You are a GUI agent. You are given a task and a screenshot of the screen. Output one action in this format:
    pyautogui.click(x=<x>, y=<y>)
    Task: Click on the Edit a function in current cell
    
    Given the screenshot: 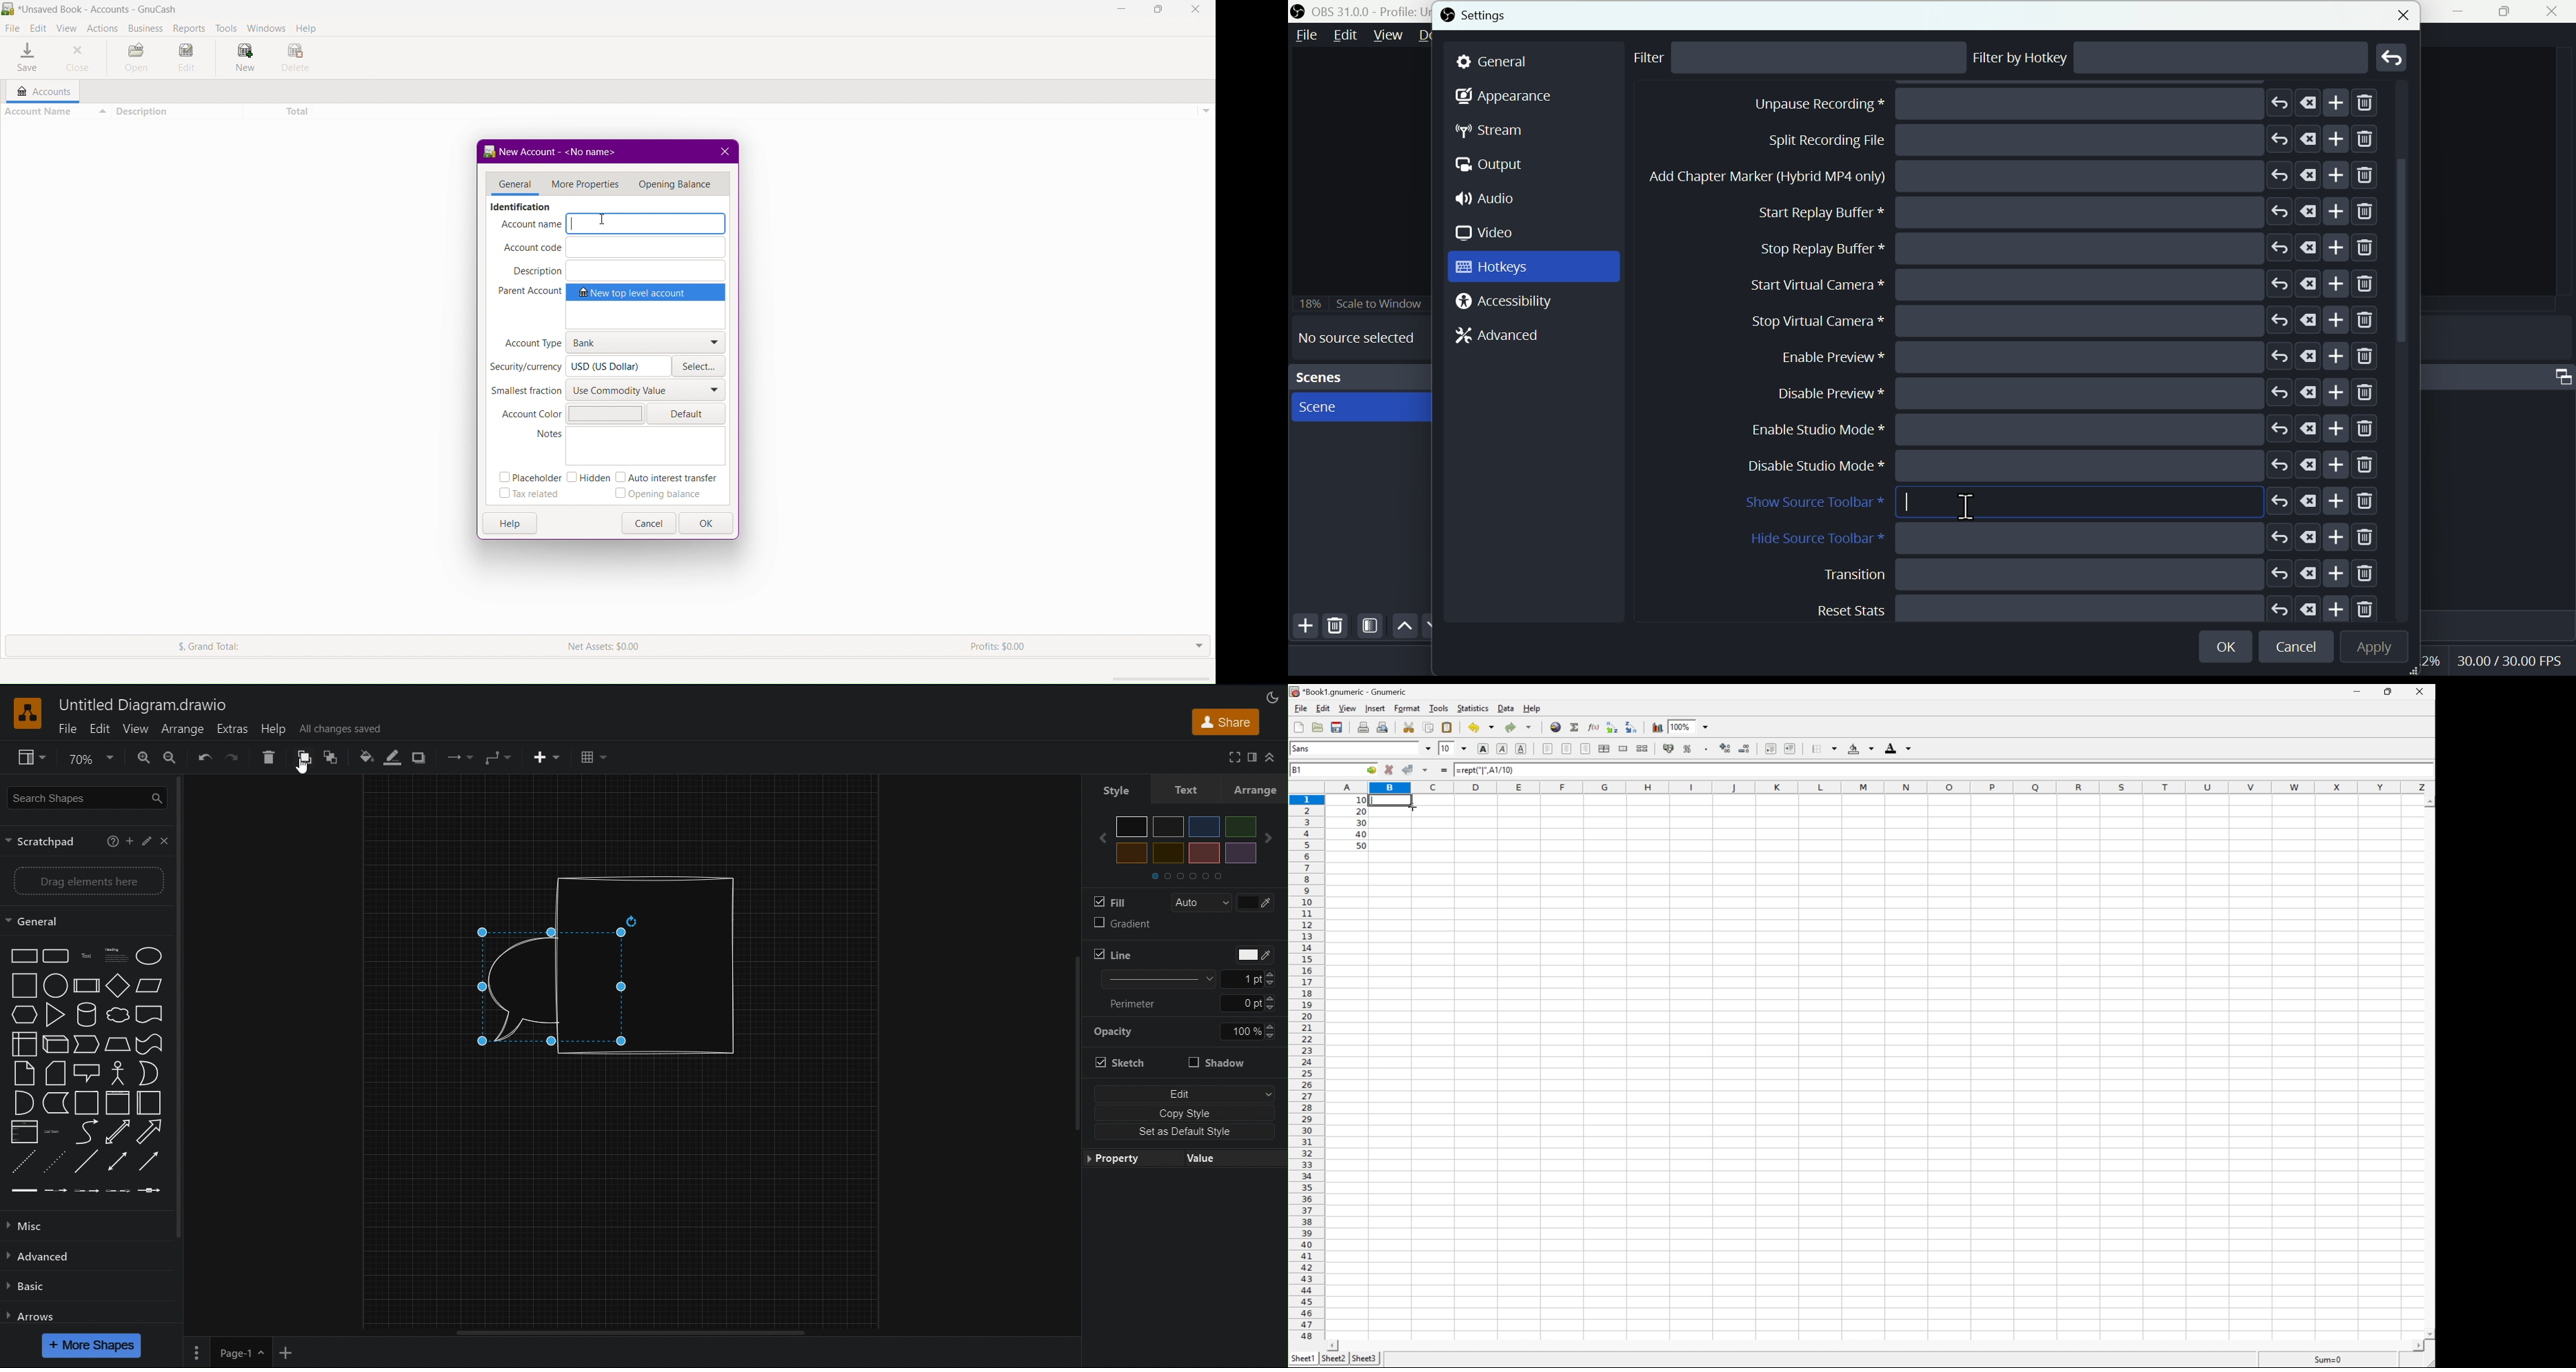 What is the action you would take?
    pyautogui.click(x=1596, y=726)
    